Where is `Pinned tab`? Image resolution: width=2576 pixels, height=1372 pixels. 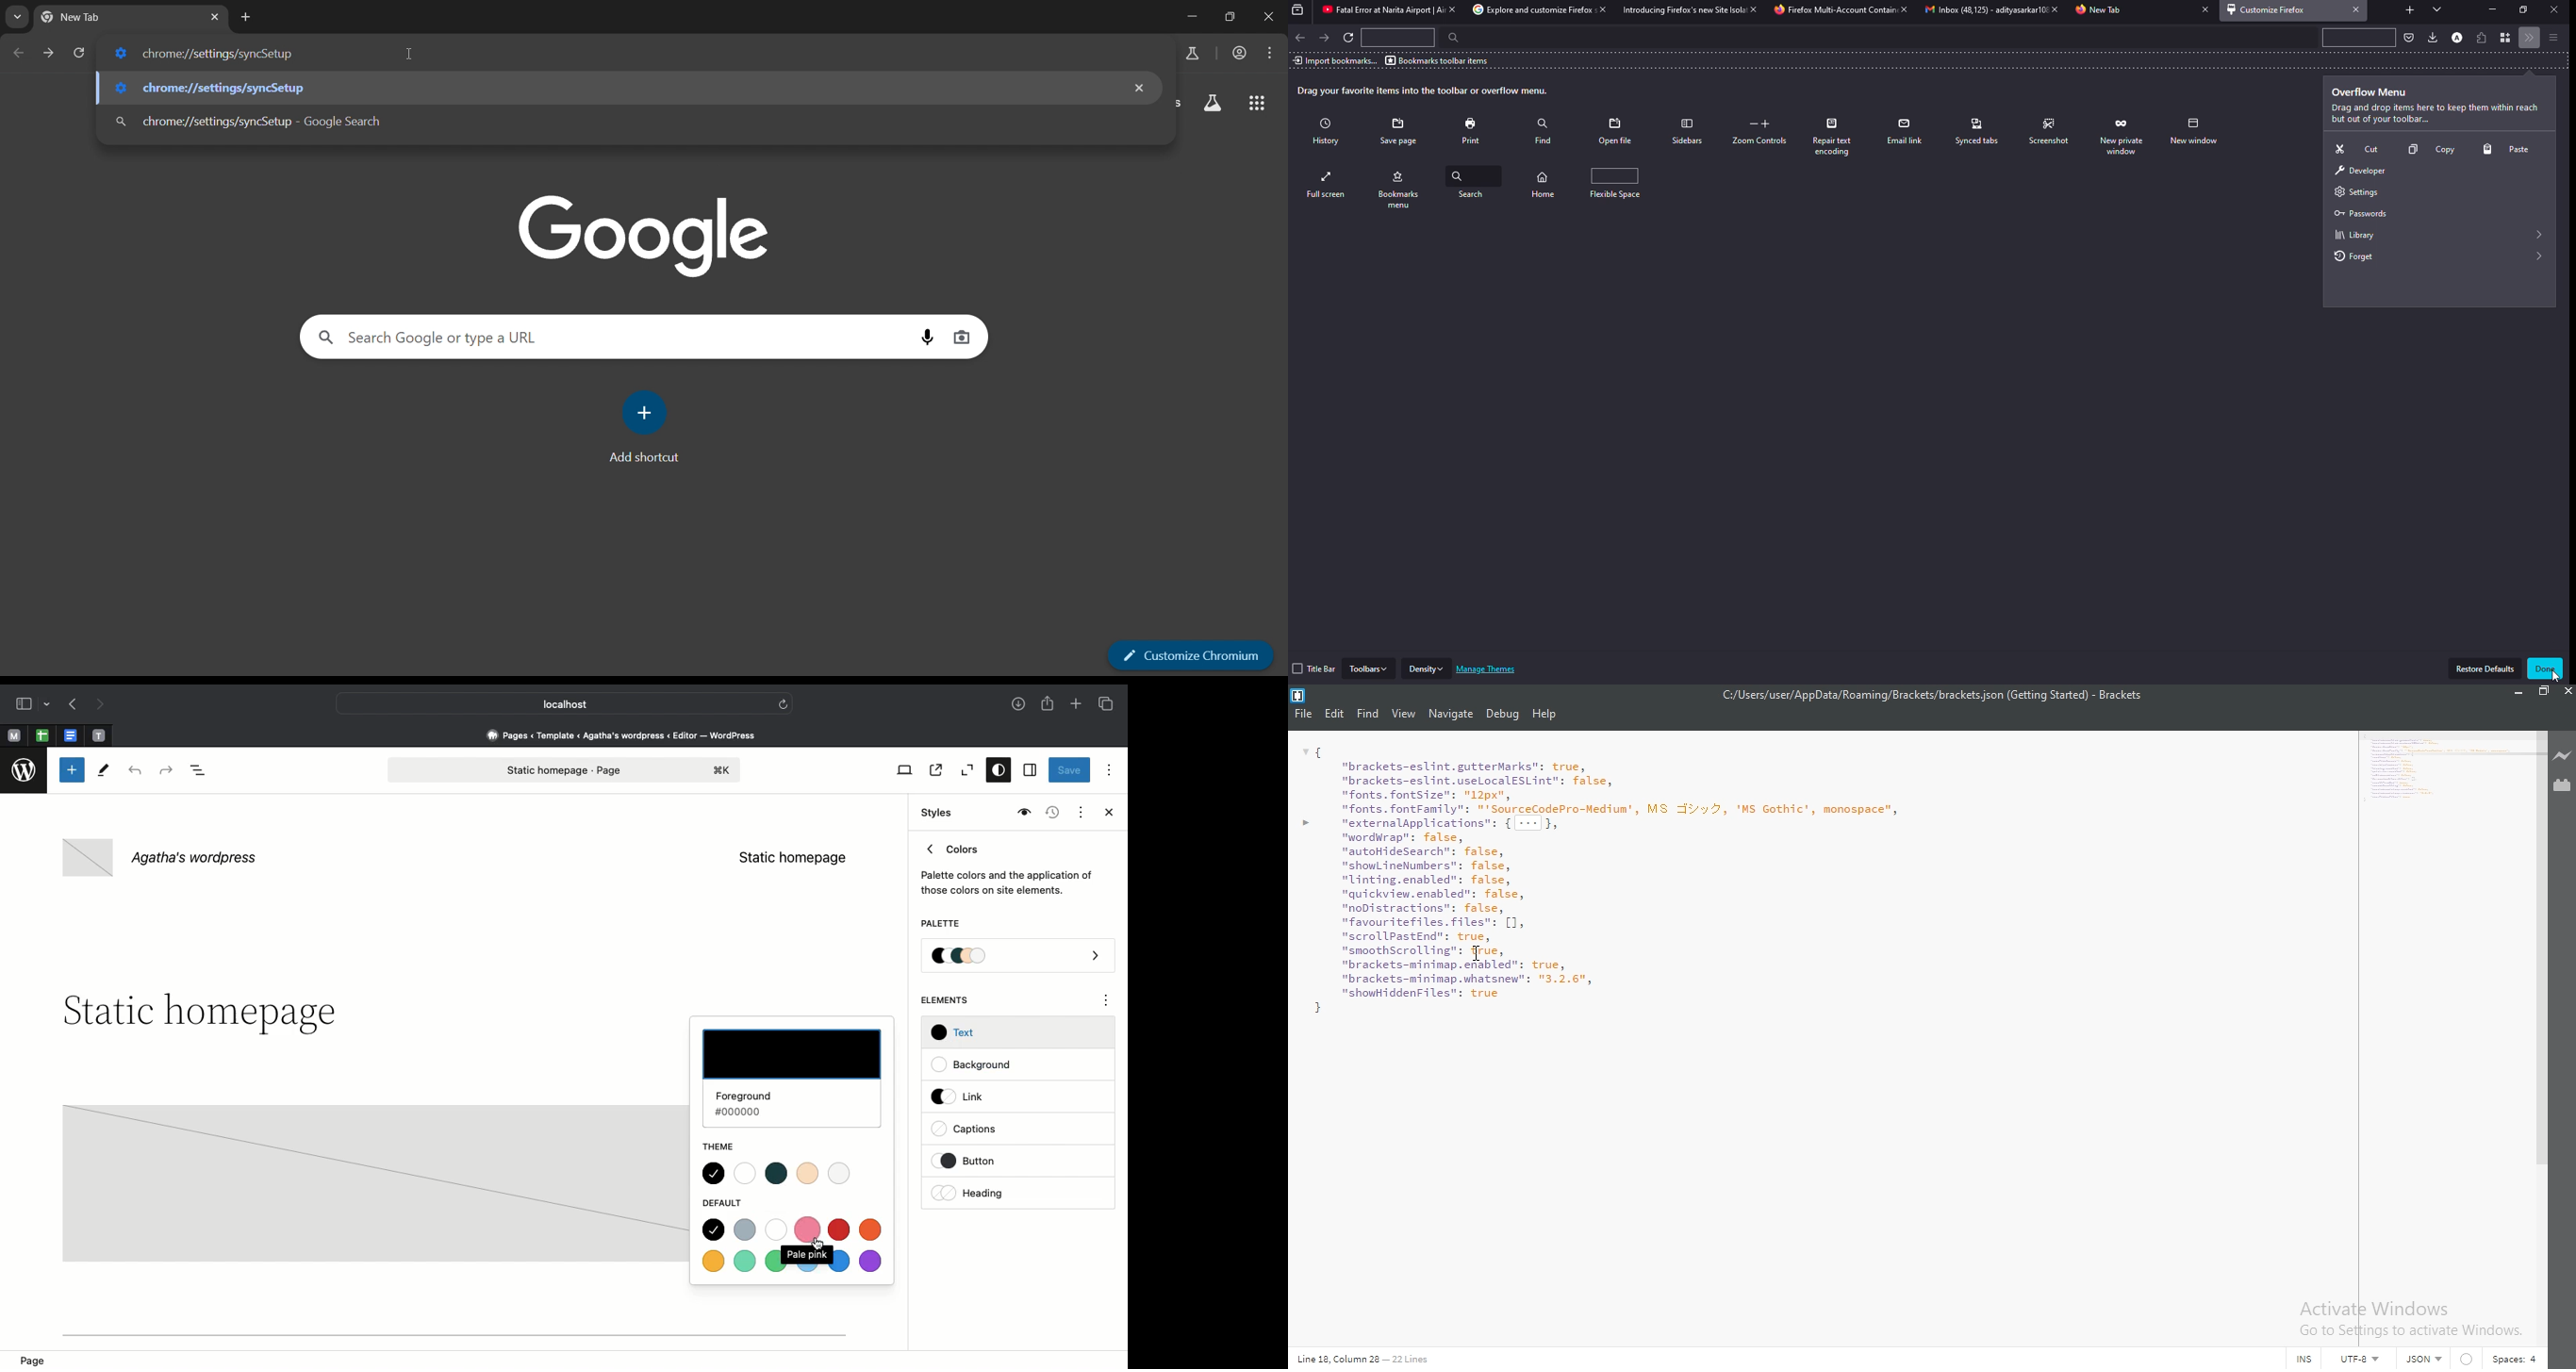
Pinned tab is located at coordinates (72, 736).